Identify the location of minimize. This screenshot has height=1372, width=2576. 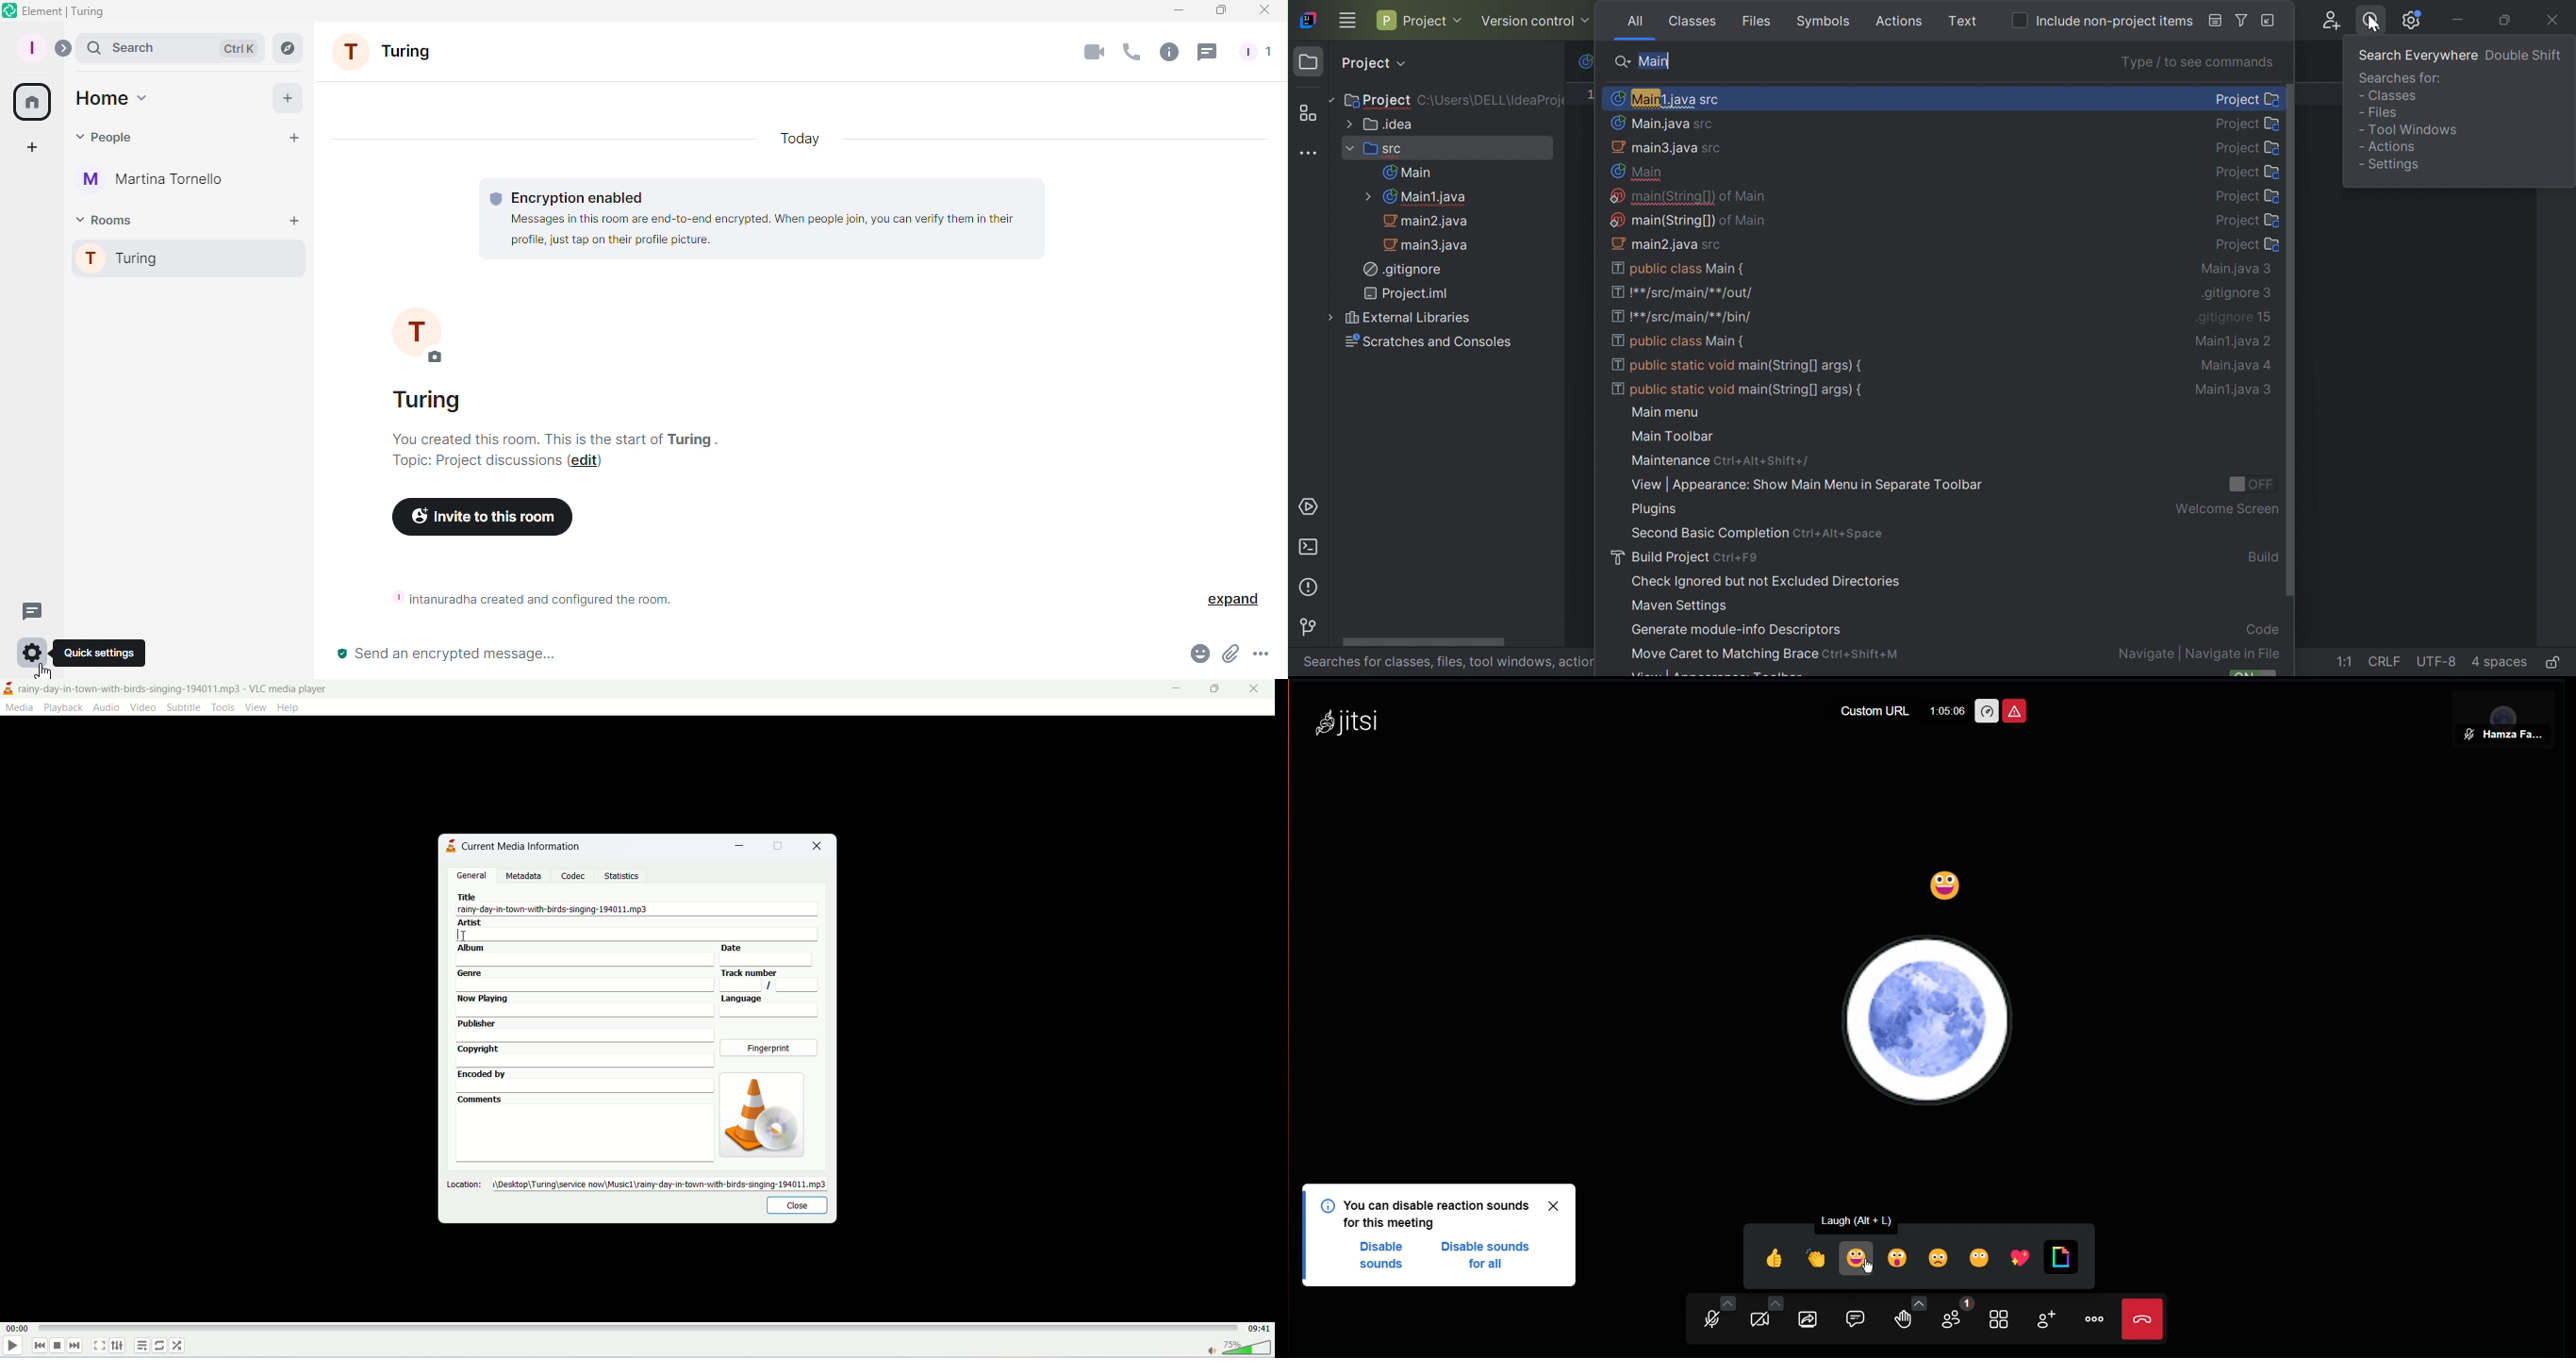
(1177, 687).